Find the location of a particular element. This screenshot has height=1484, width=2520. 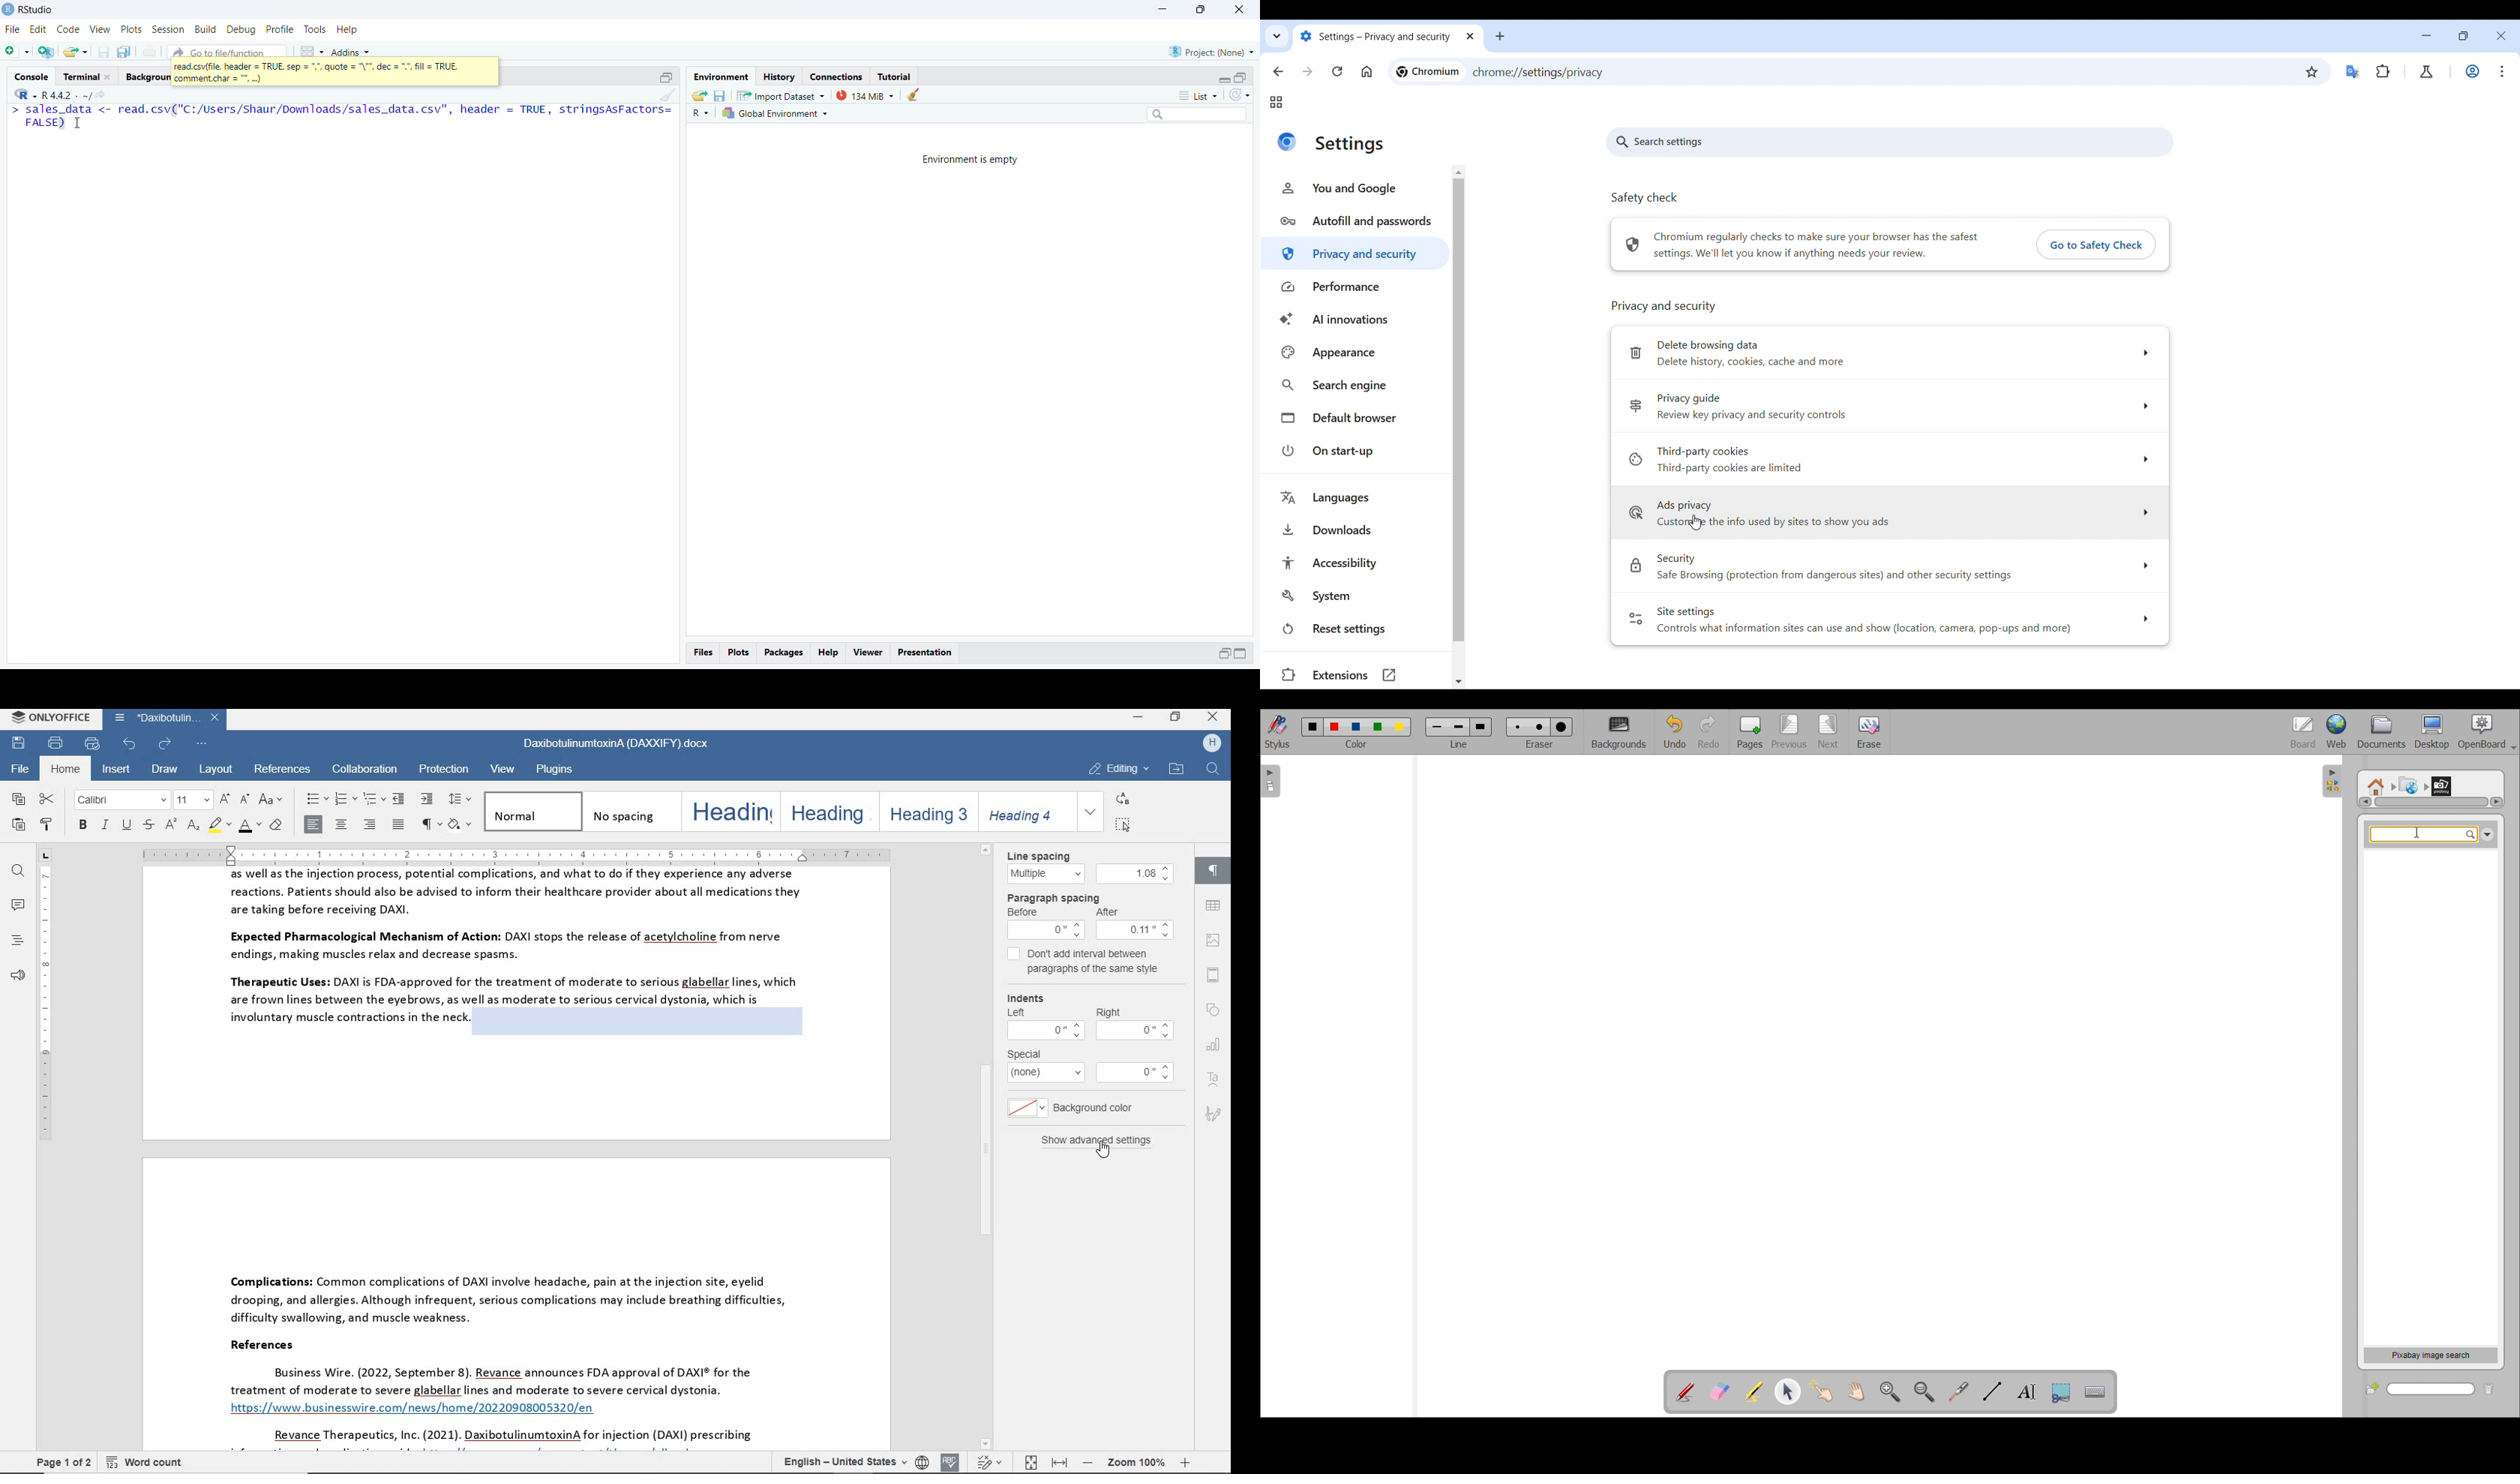

Languages is located at coordinates (1358, 498).